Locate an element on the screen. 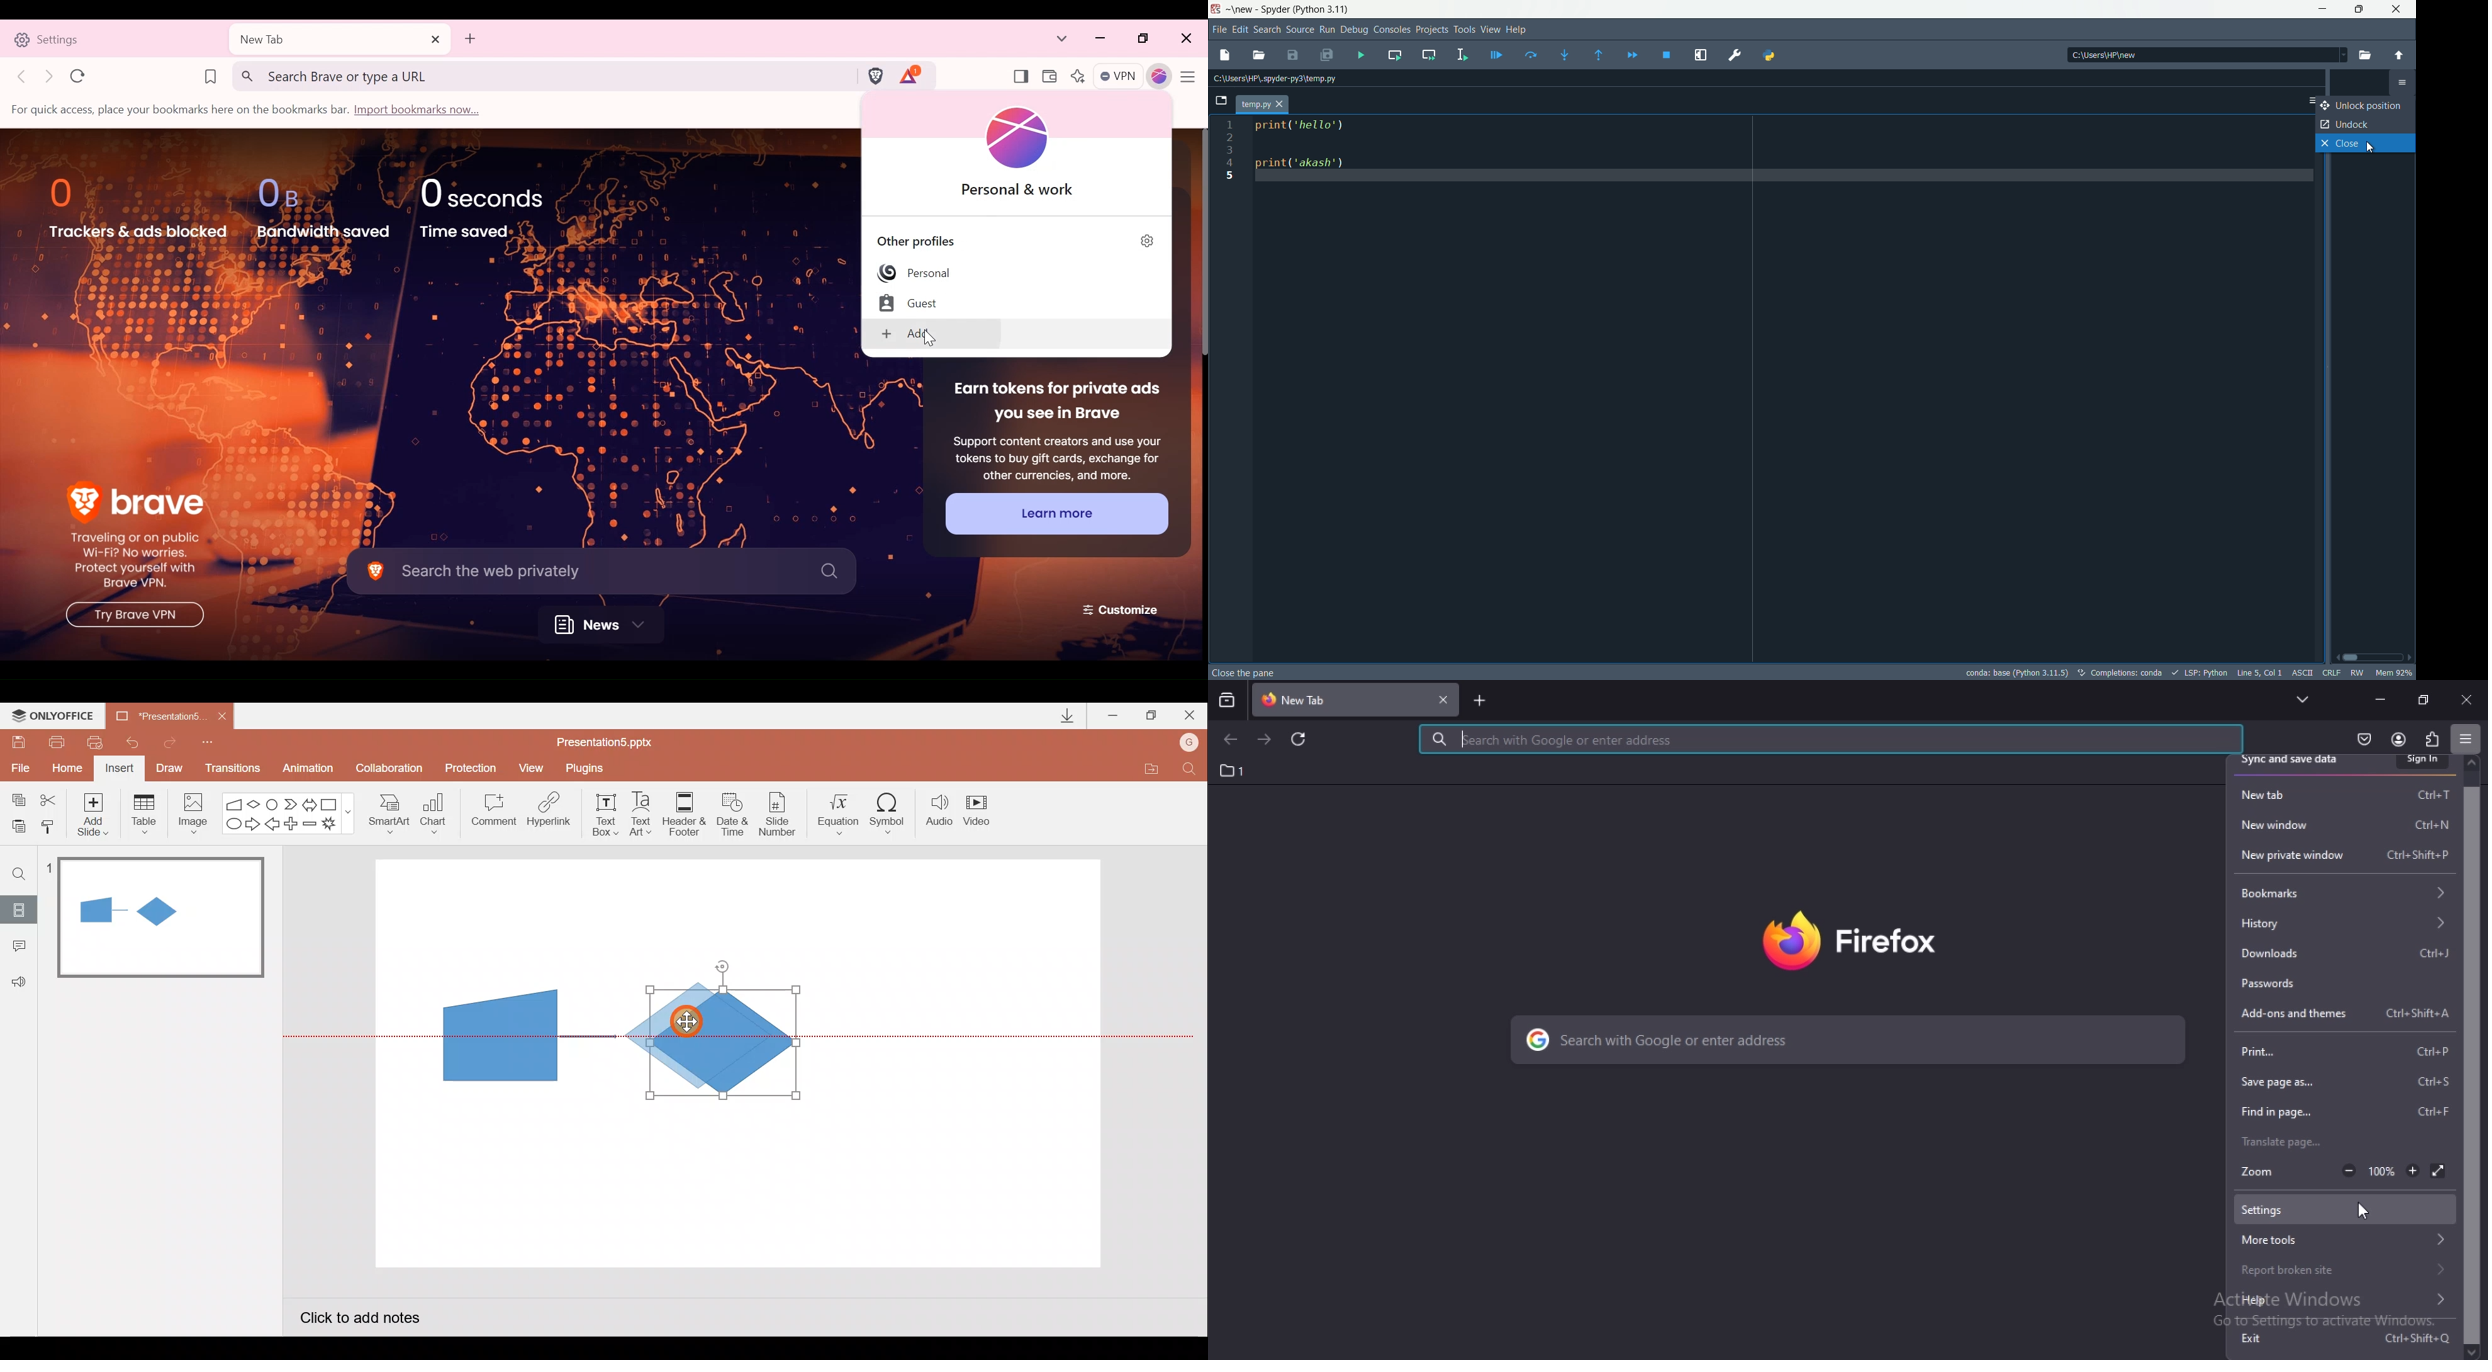 The width and height of the screenshot is (2492, 1372). new window is located at coordinates (2350, 823).